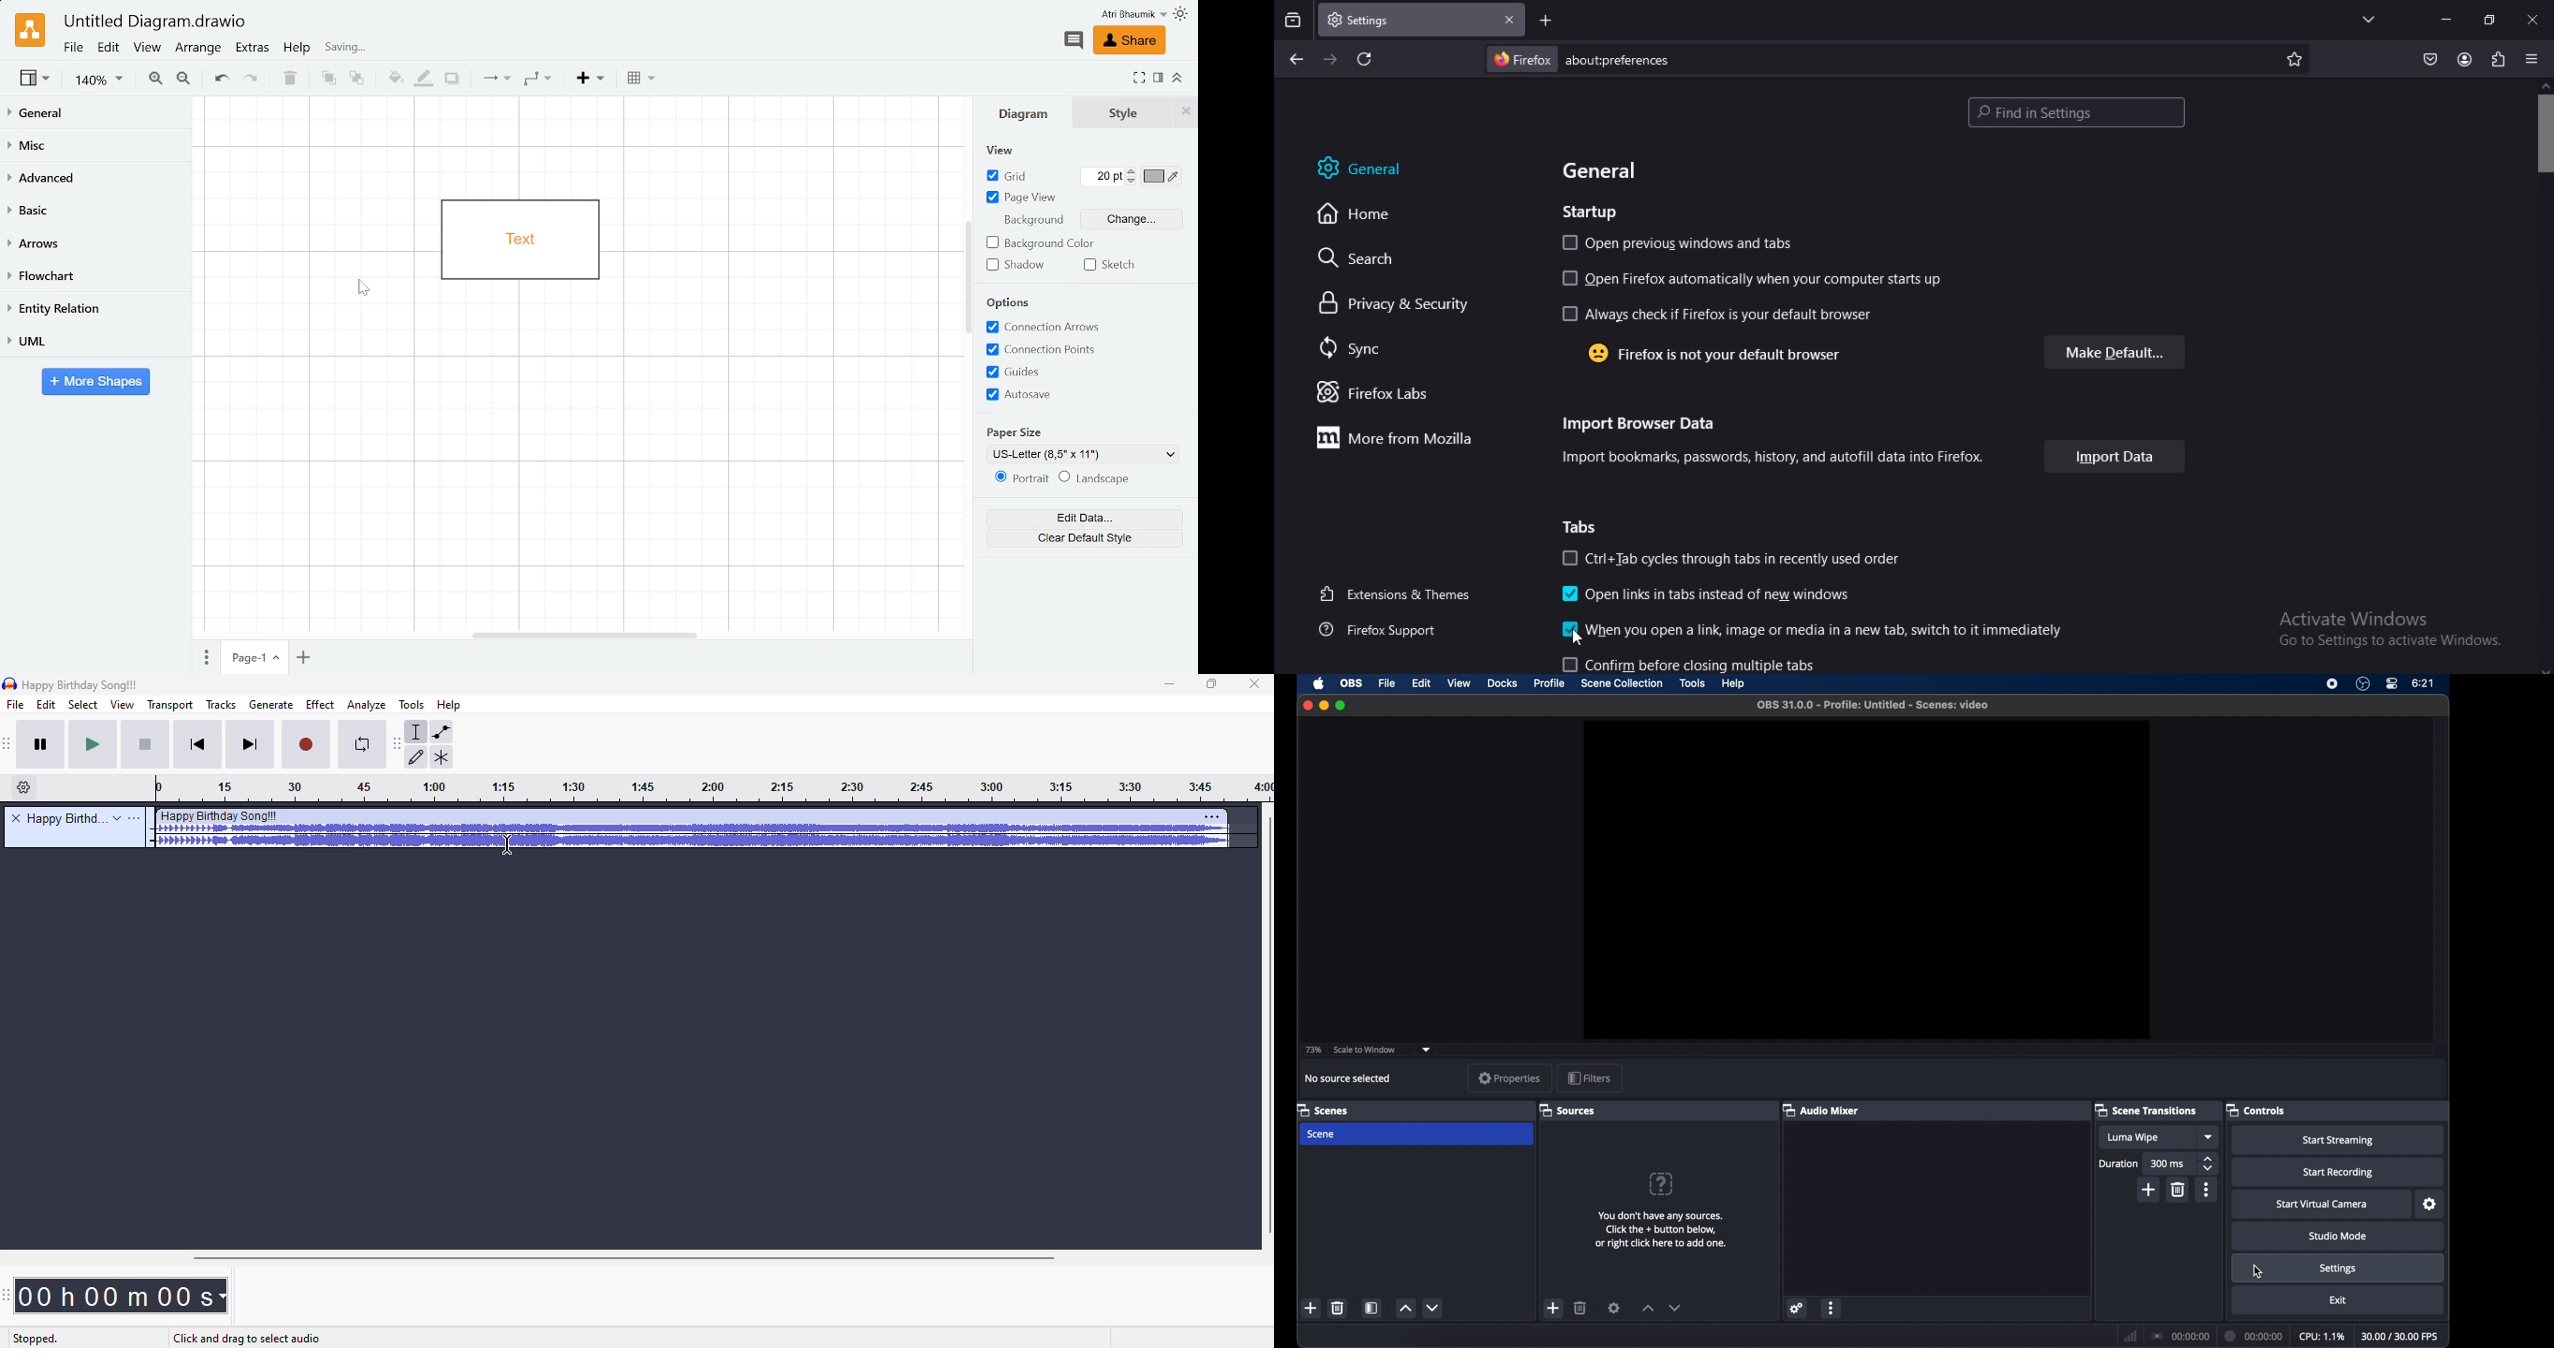 This screenshot has height=1372, width=2576. What do you see at coordinates (2294, 60) in the screenshot?
I see `bookmark this page` at bounding box center [2294, 60].